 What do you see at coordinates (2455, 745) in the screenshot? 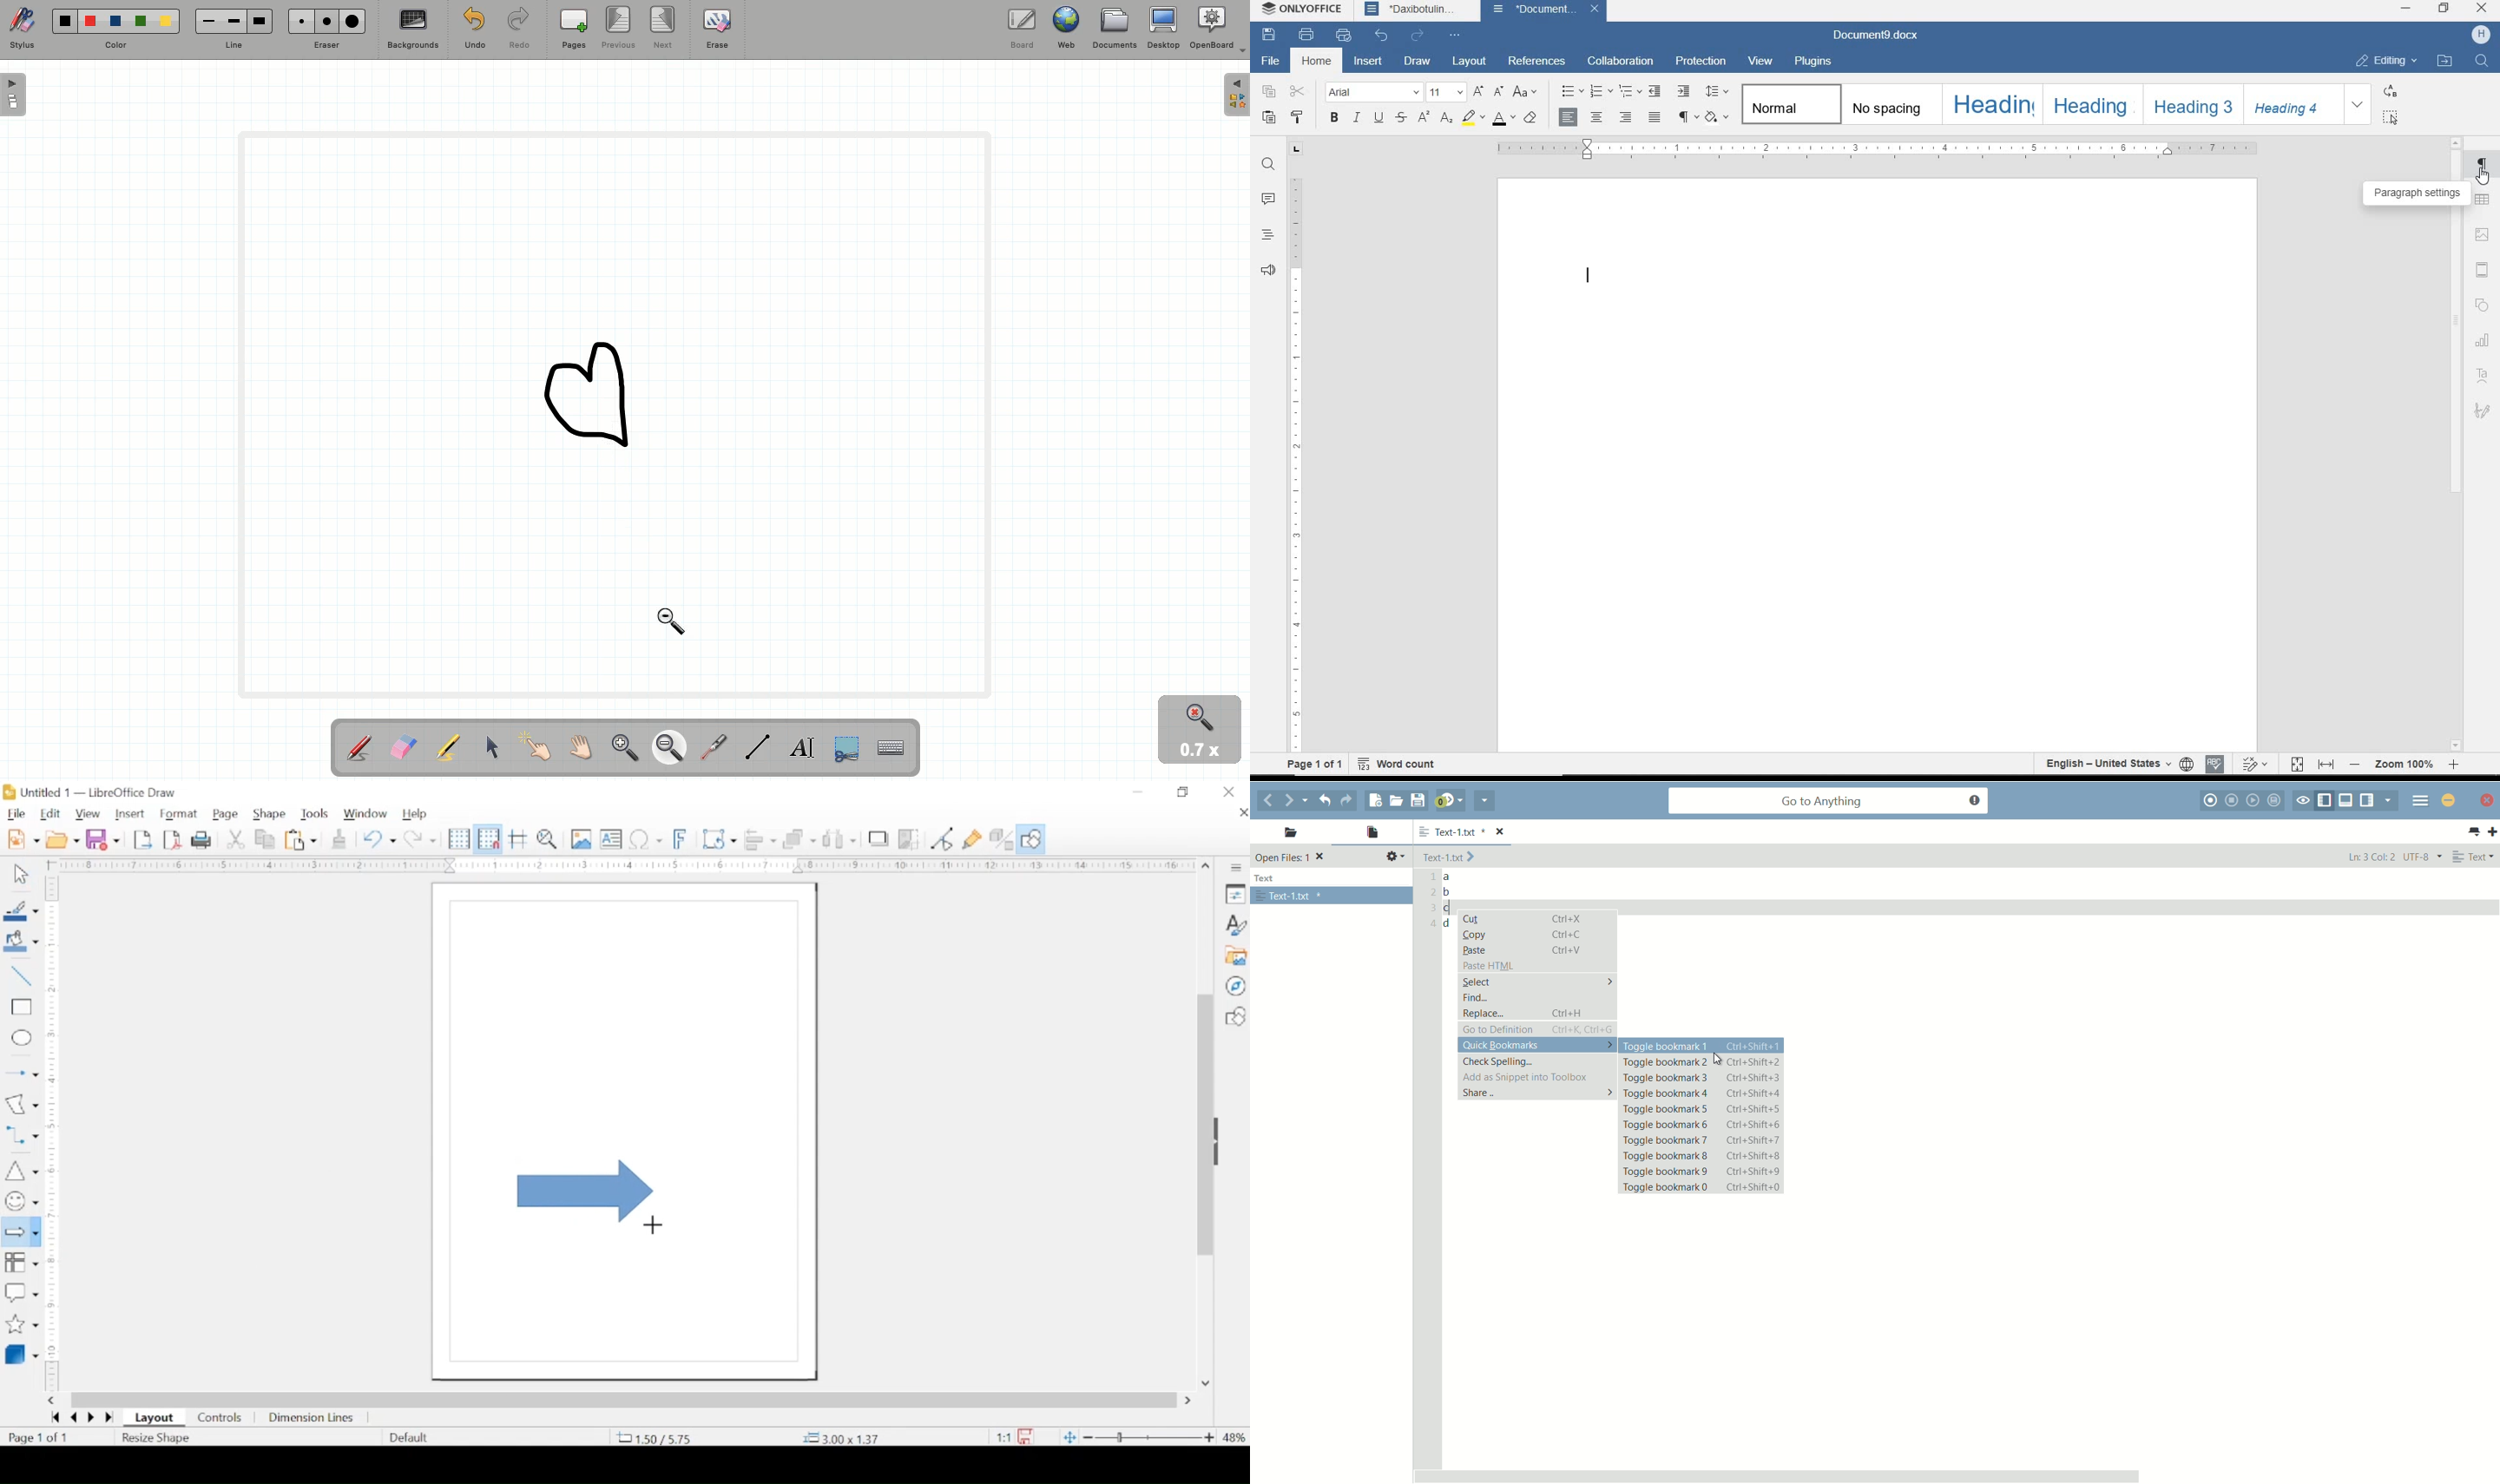
I see `scroll down` at bounding box center [2455, 745].